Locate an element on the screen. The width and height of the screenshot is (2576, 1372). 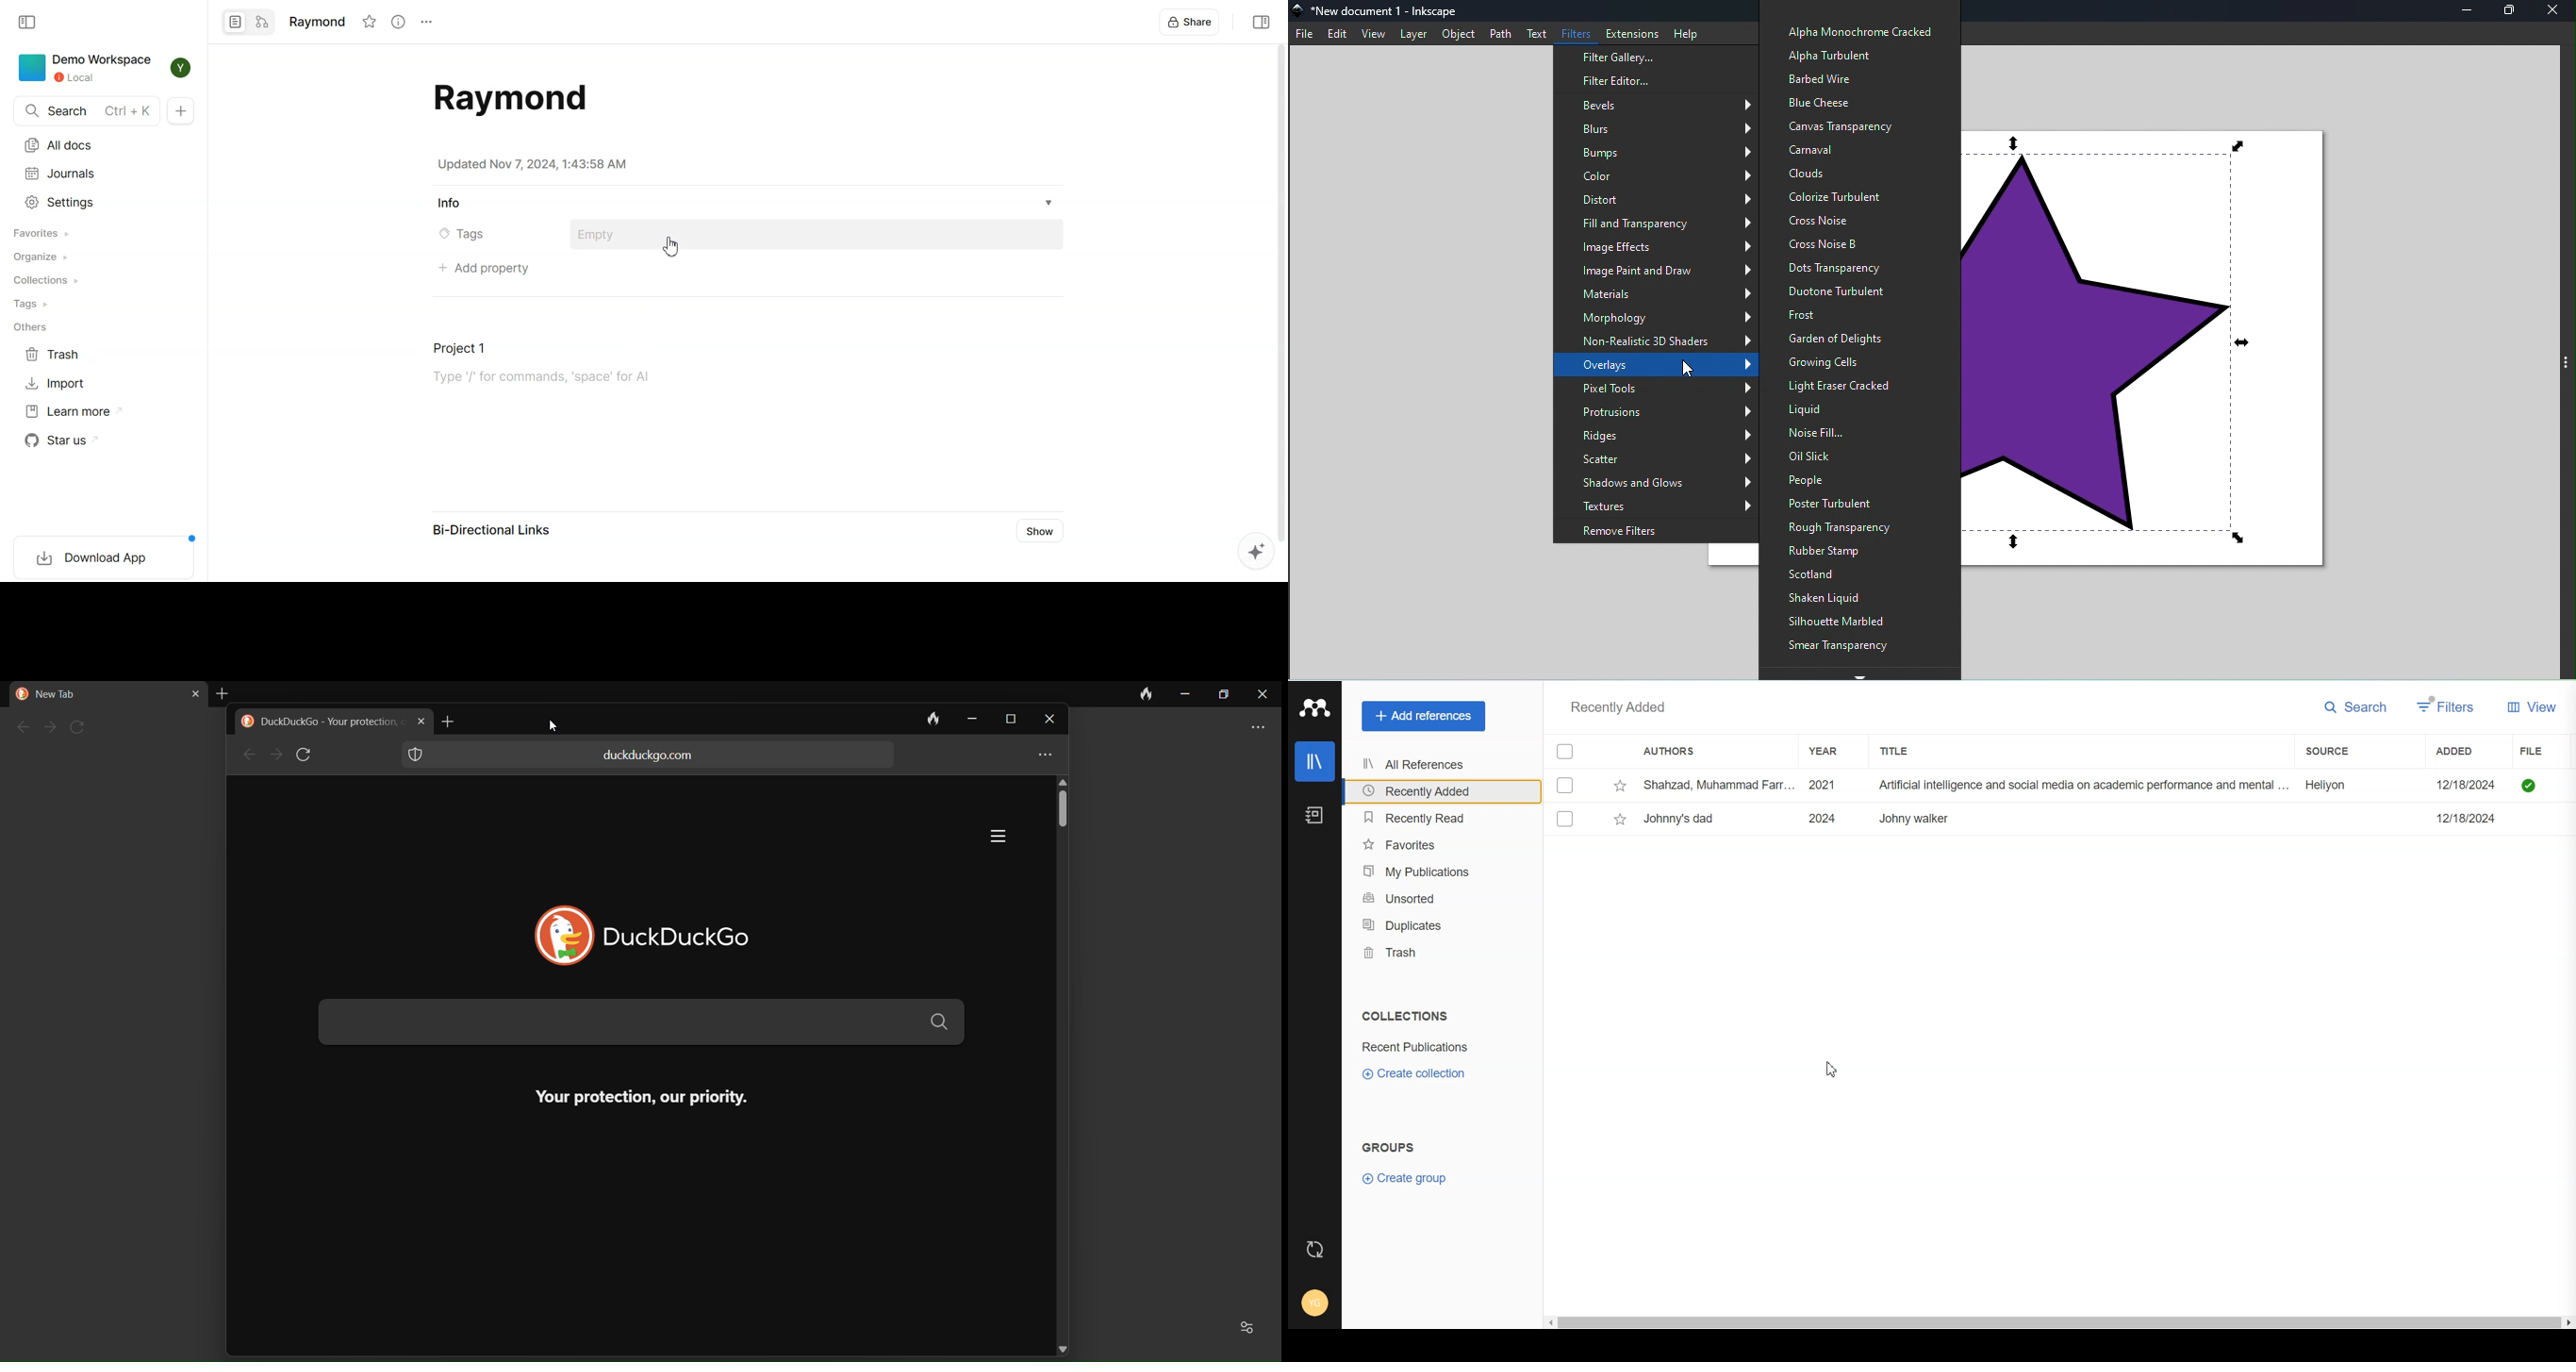
Image paint and draw is located at coordinates (1666, 272).